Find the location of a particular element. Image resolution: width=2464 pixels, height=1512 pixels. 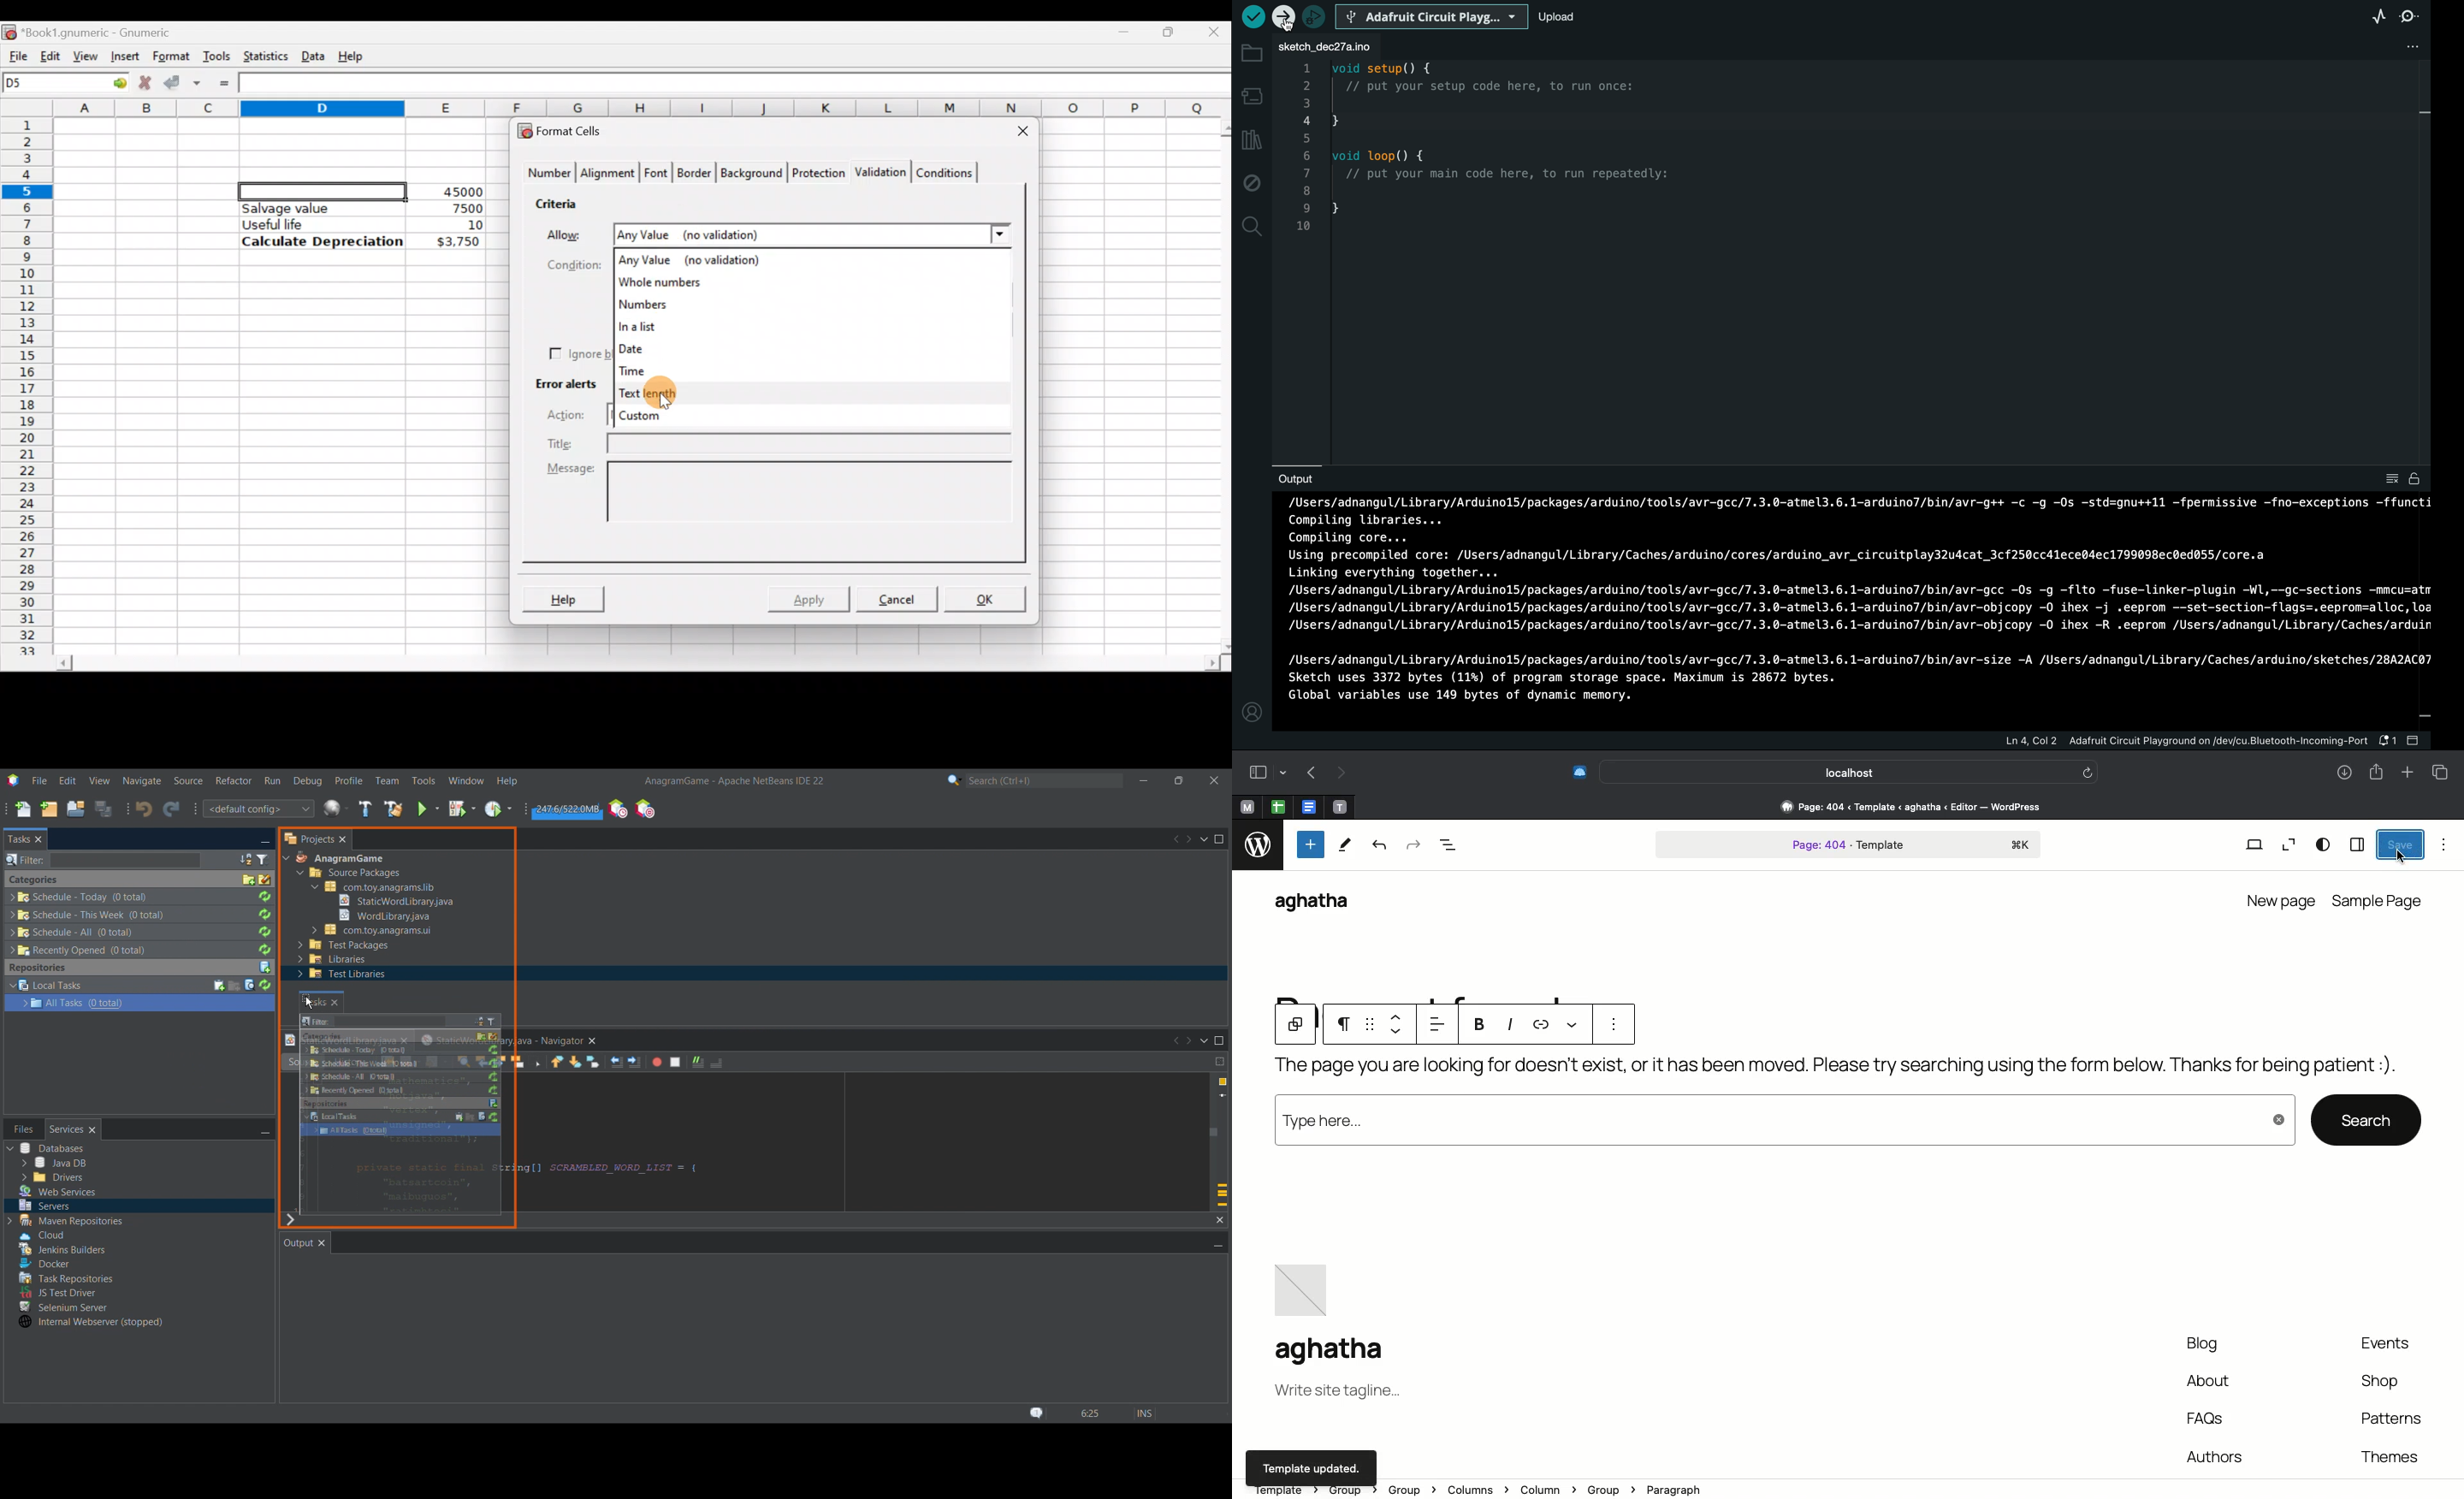

Patterns is located at coordinates (2390, 1419).